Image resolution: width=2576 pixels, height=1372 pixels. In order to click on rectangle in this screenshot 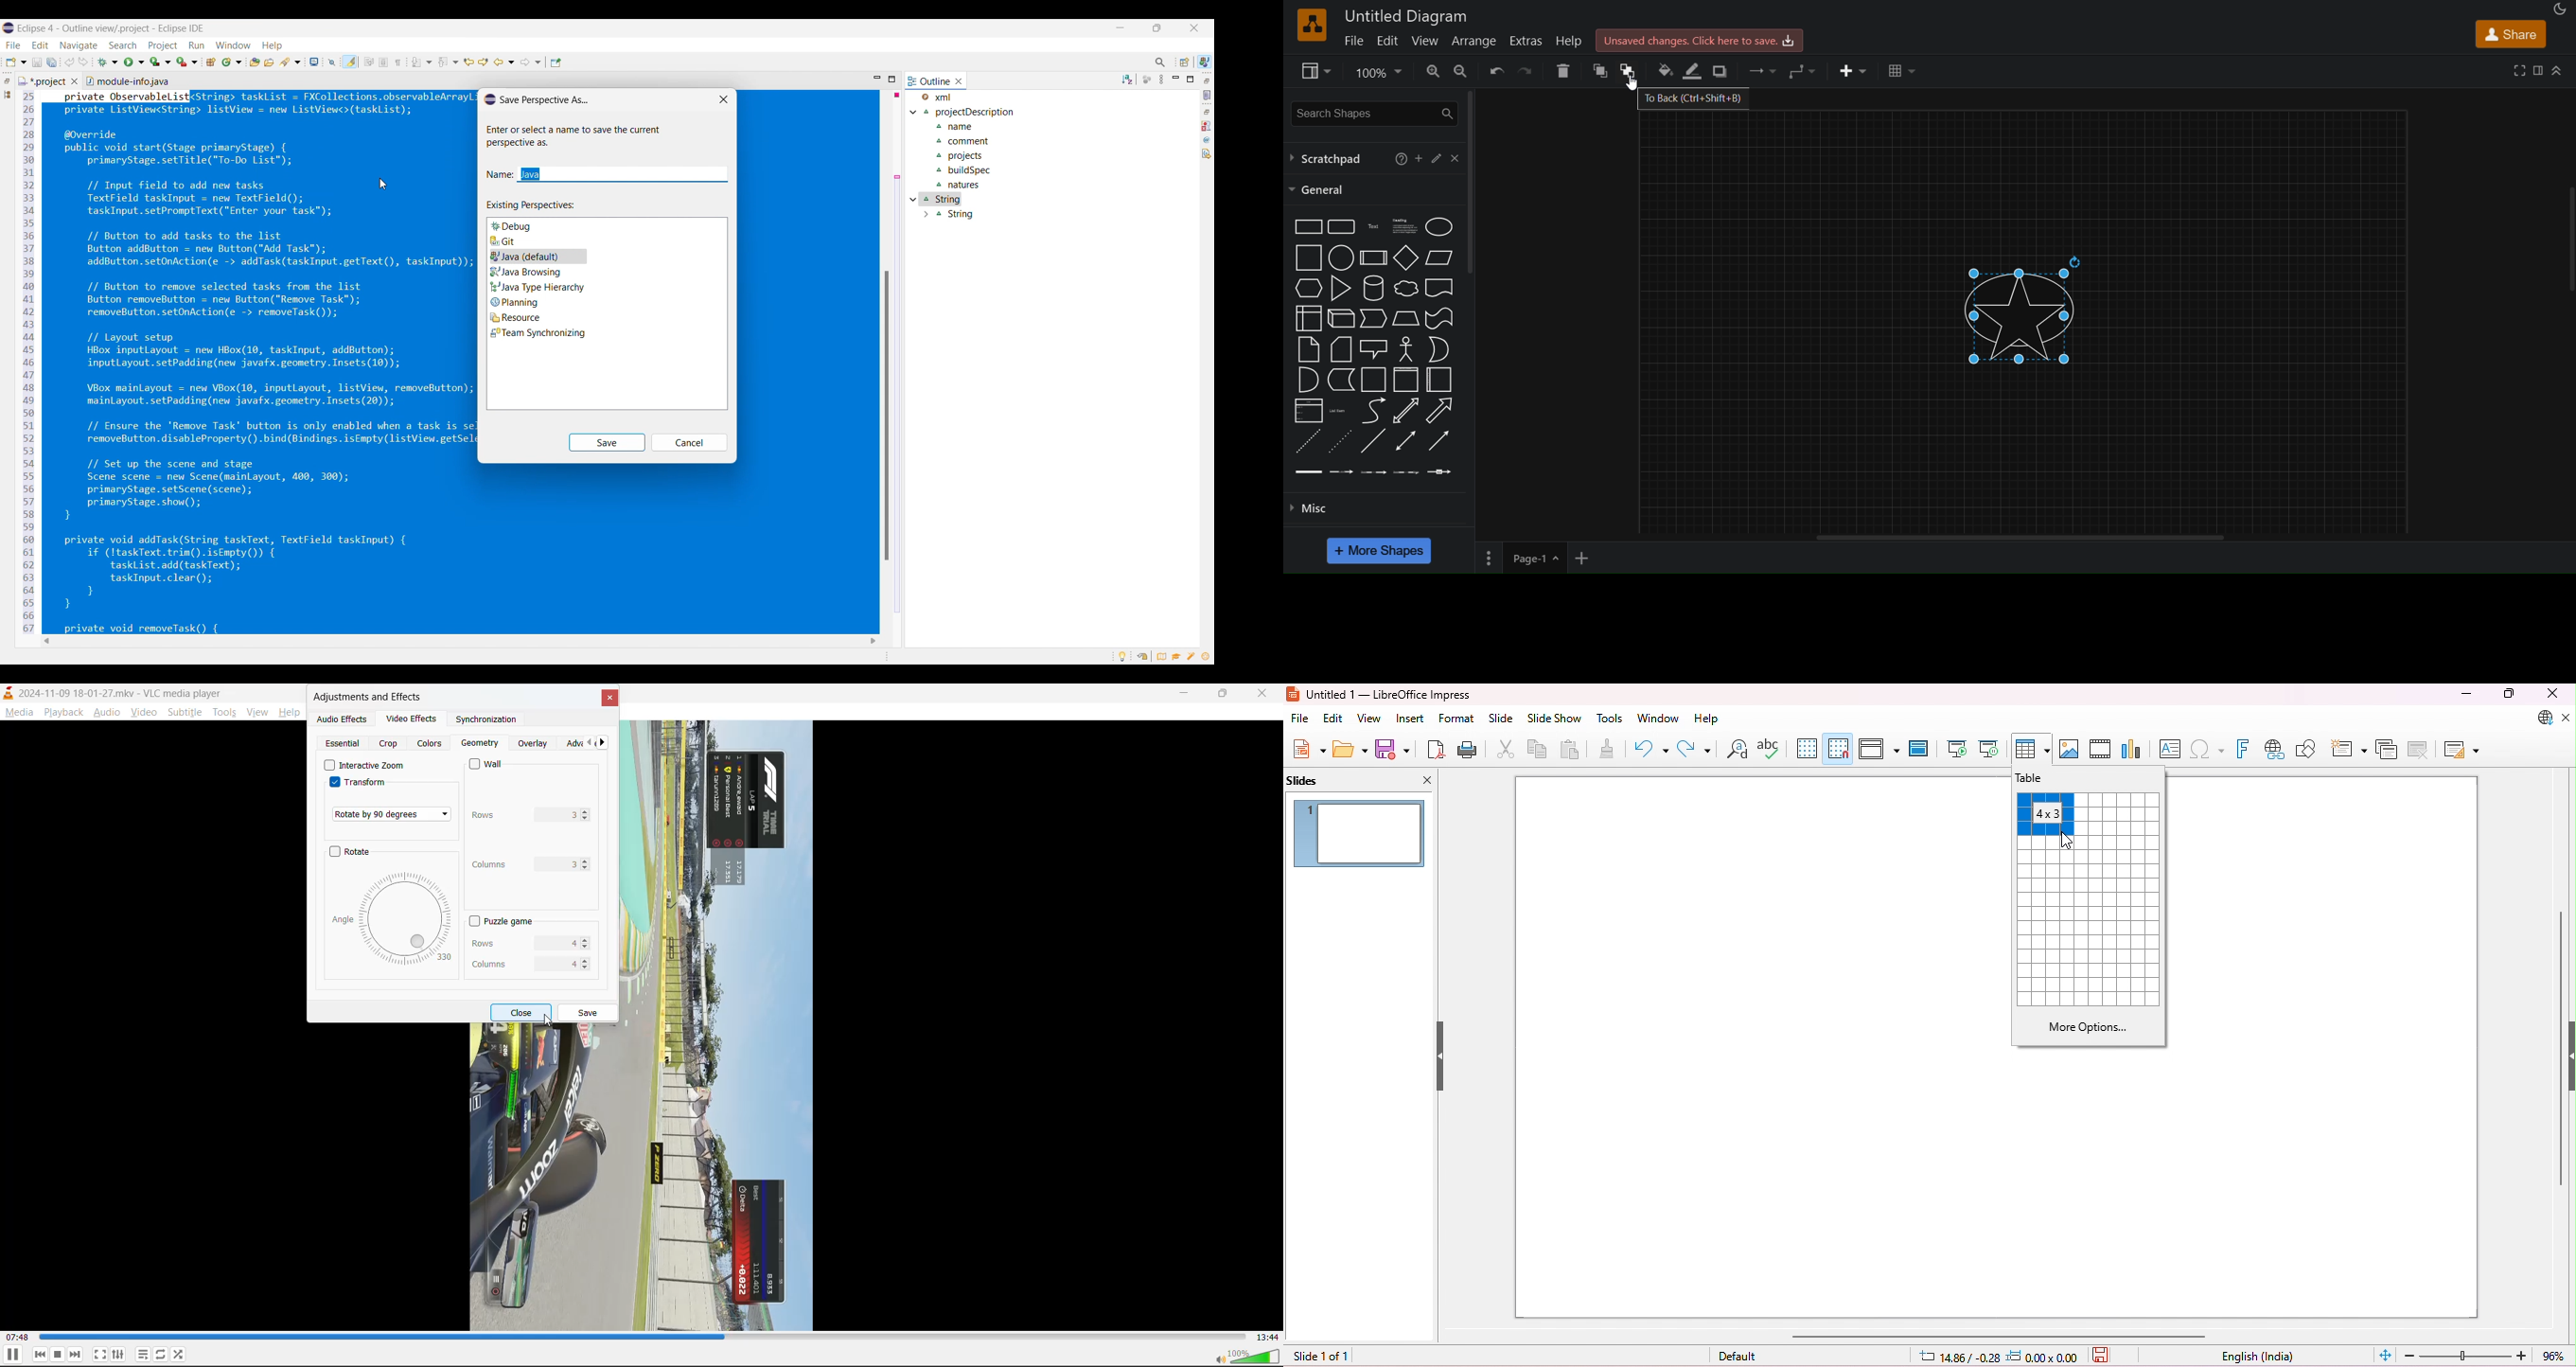, I will do `click(1306, 226)`.